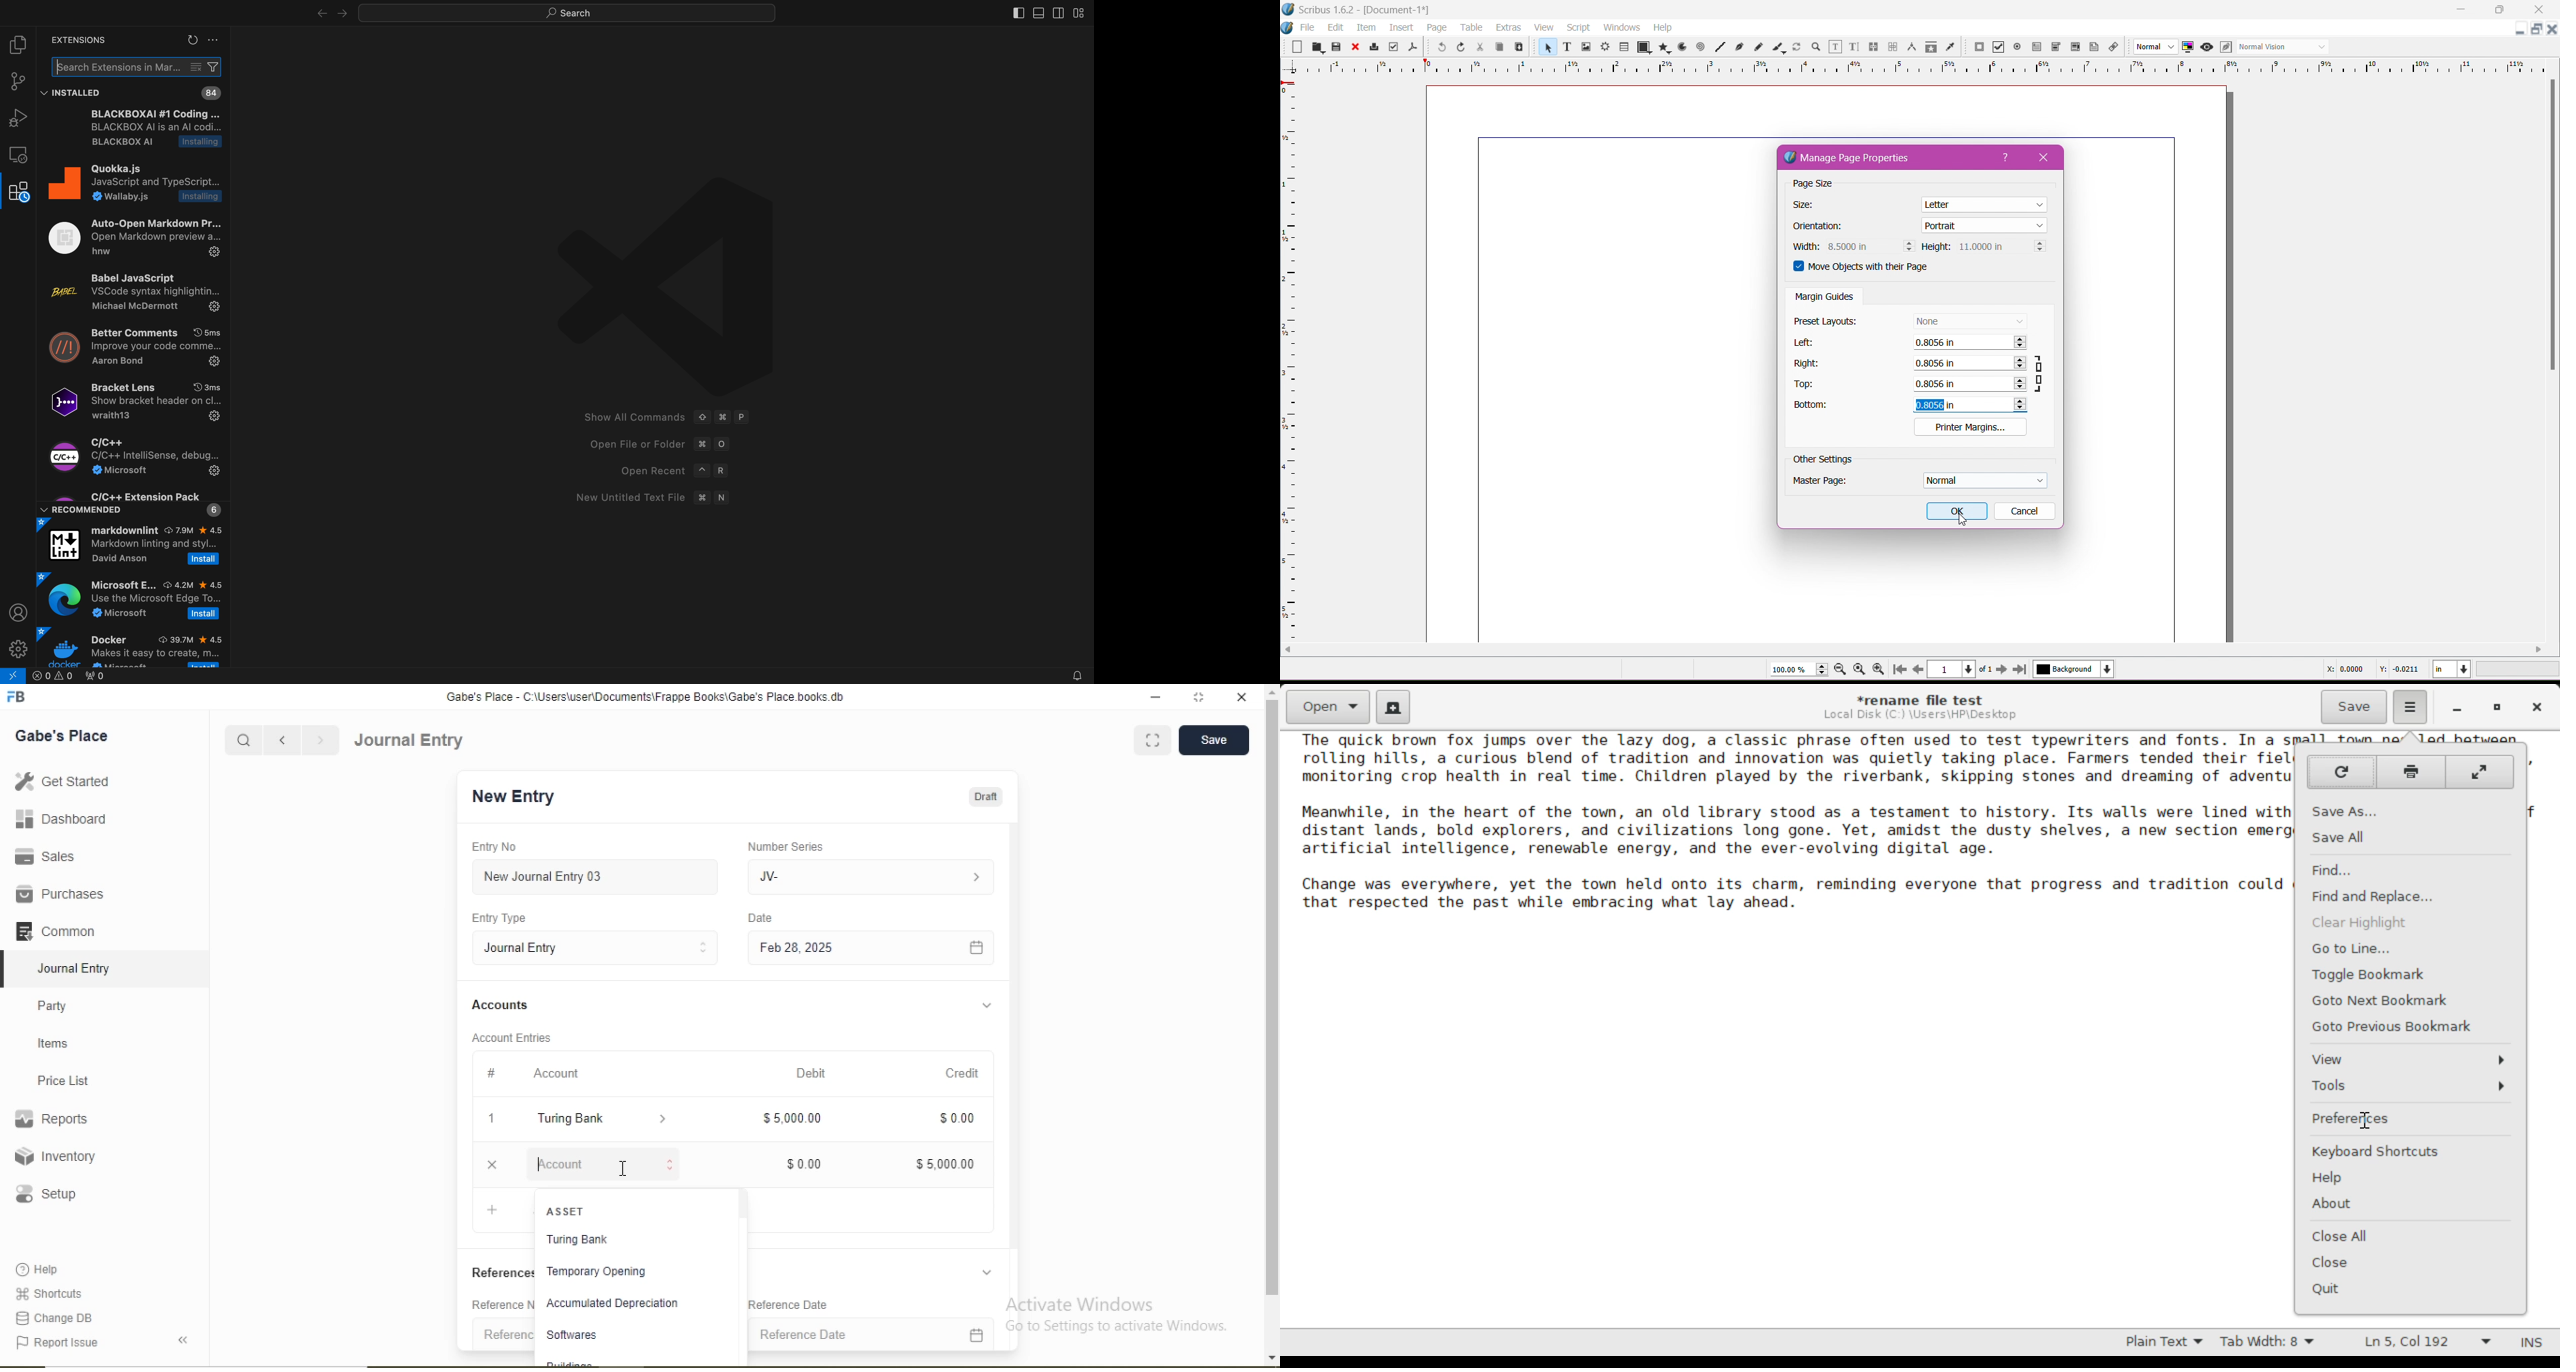 The width and height of the screenshot is (2576, 1372). Describe the element at coordinates (1841, 670) in the screenshot. I see `Zoom out by the stepping value in Tools preferences` at that location.